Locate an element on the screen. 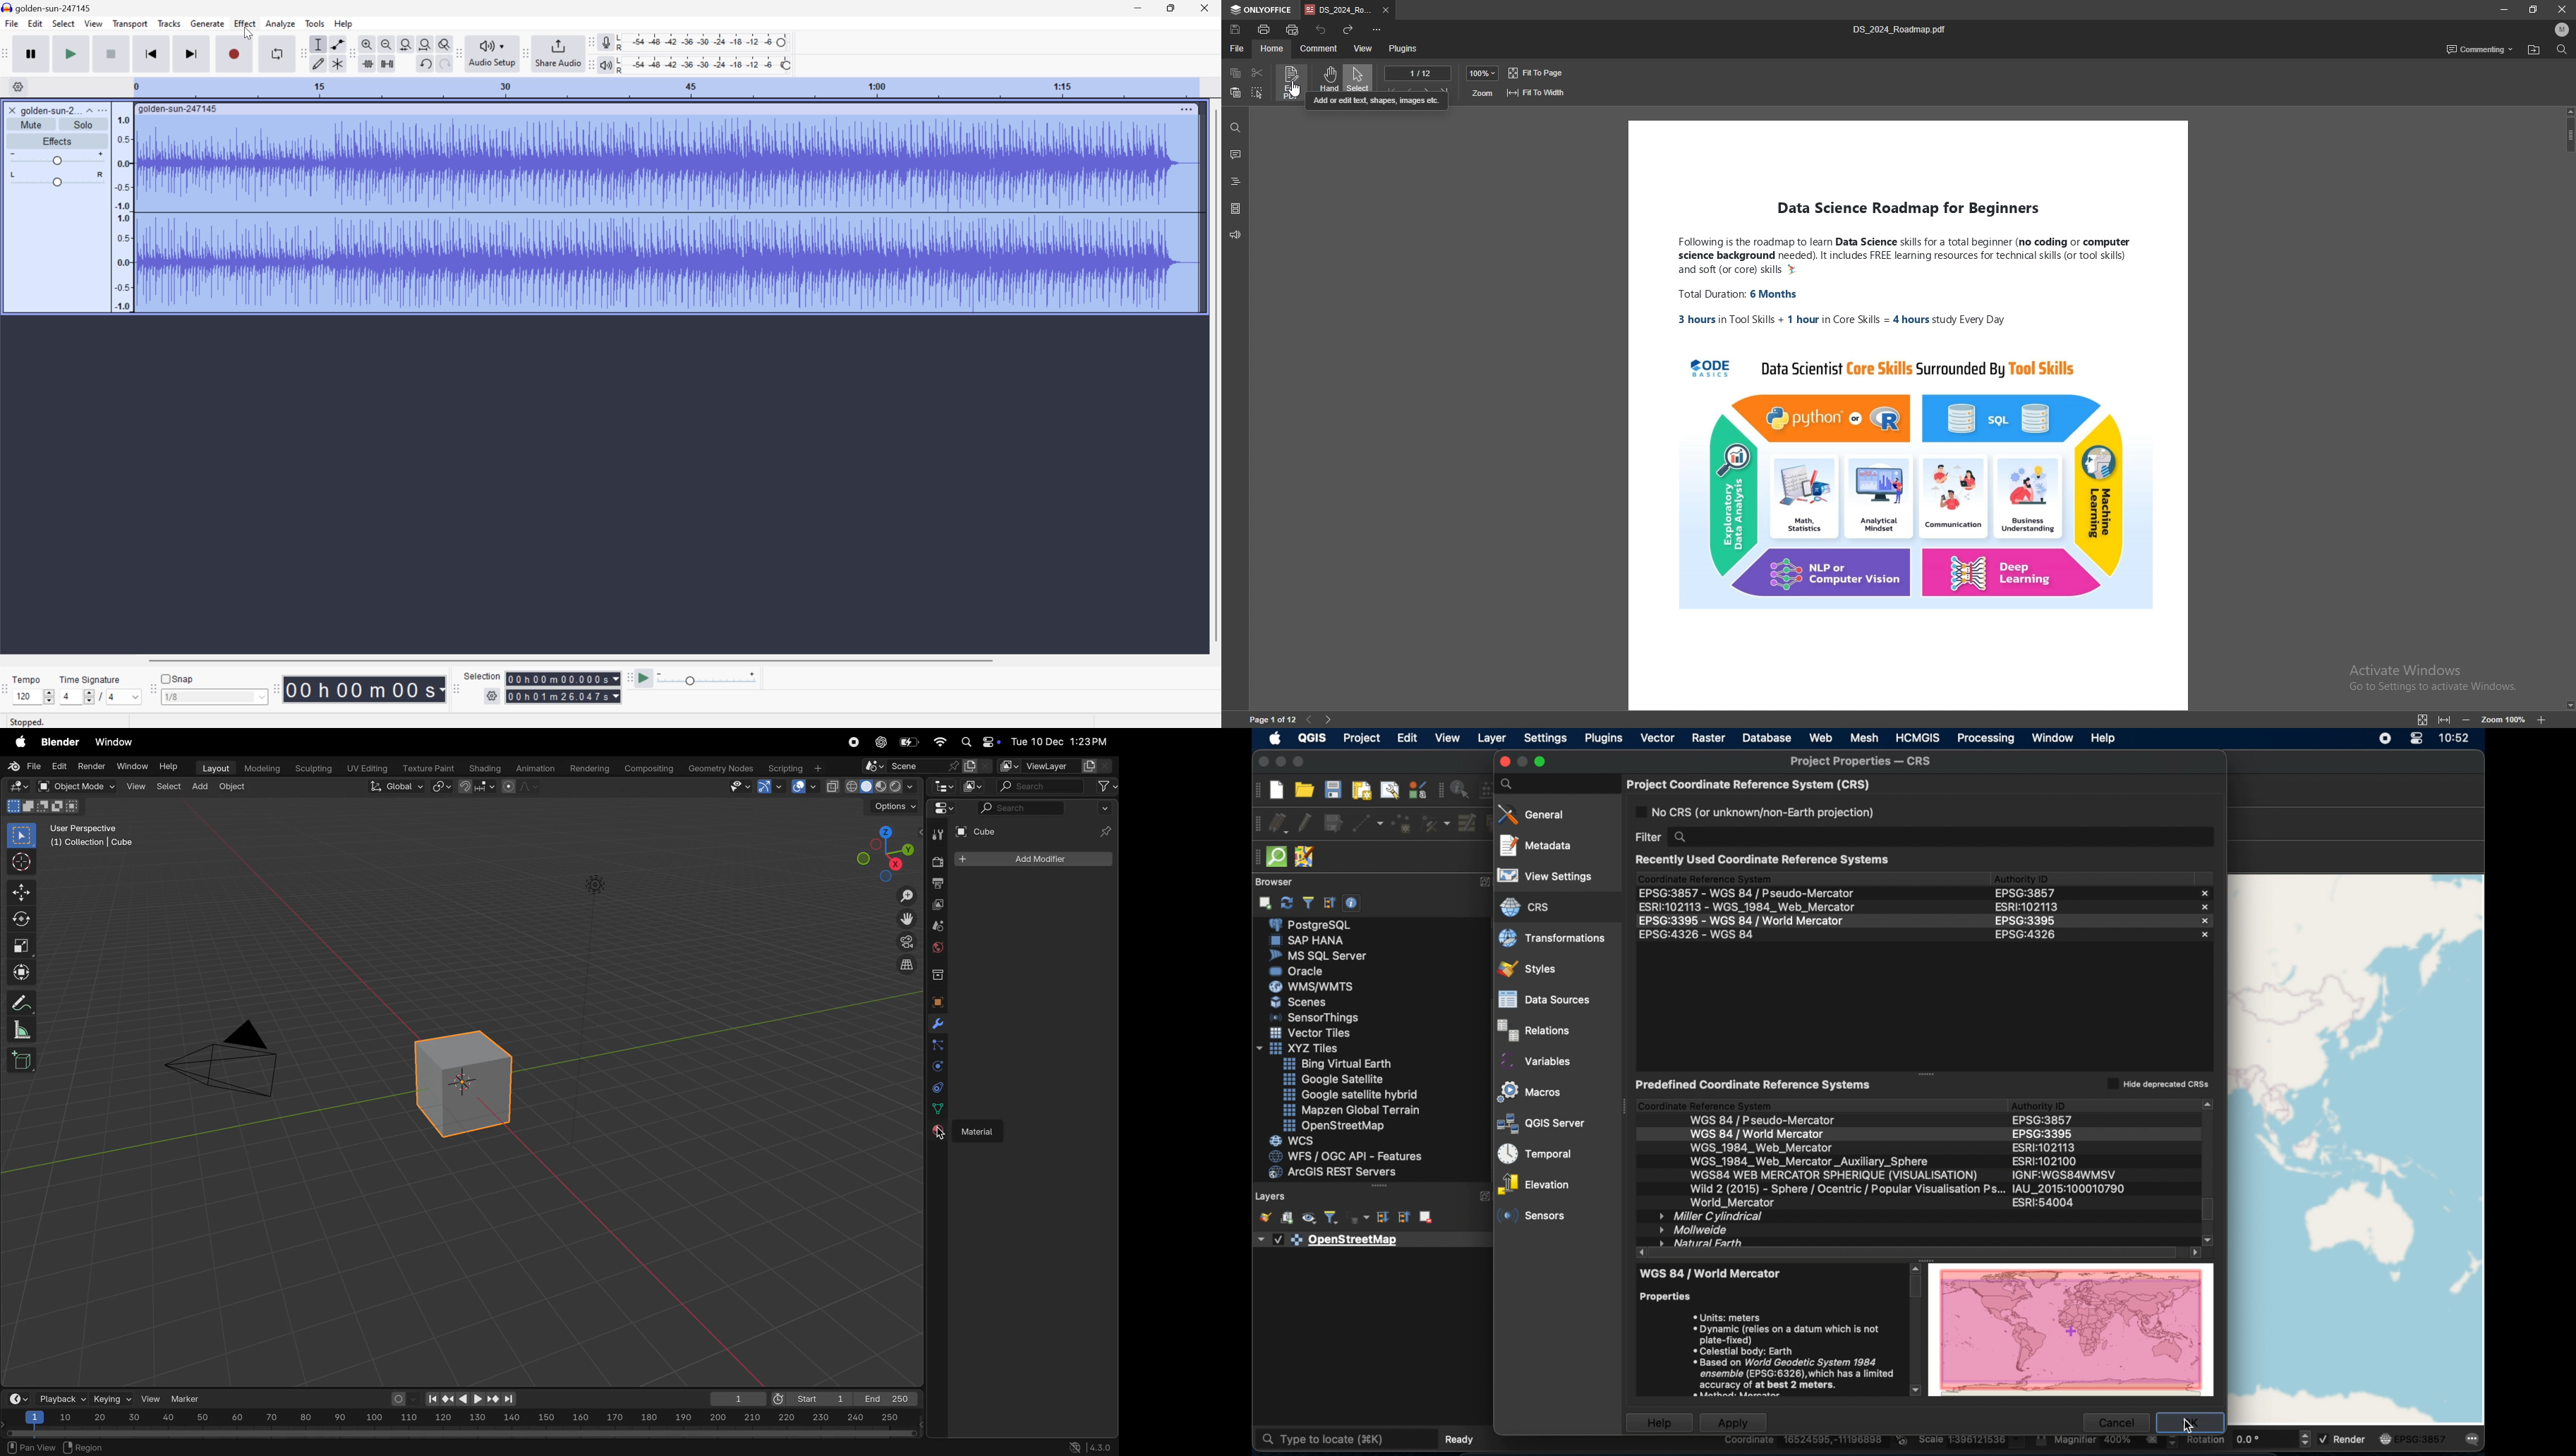 This screenshot has width=2576, height=1456. Tracks is located at coordinates (169, 22).